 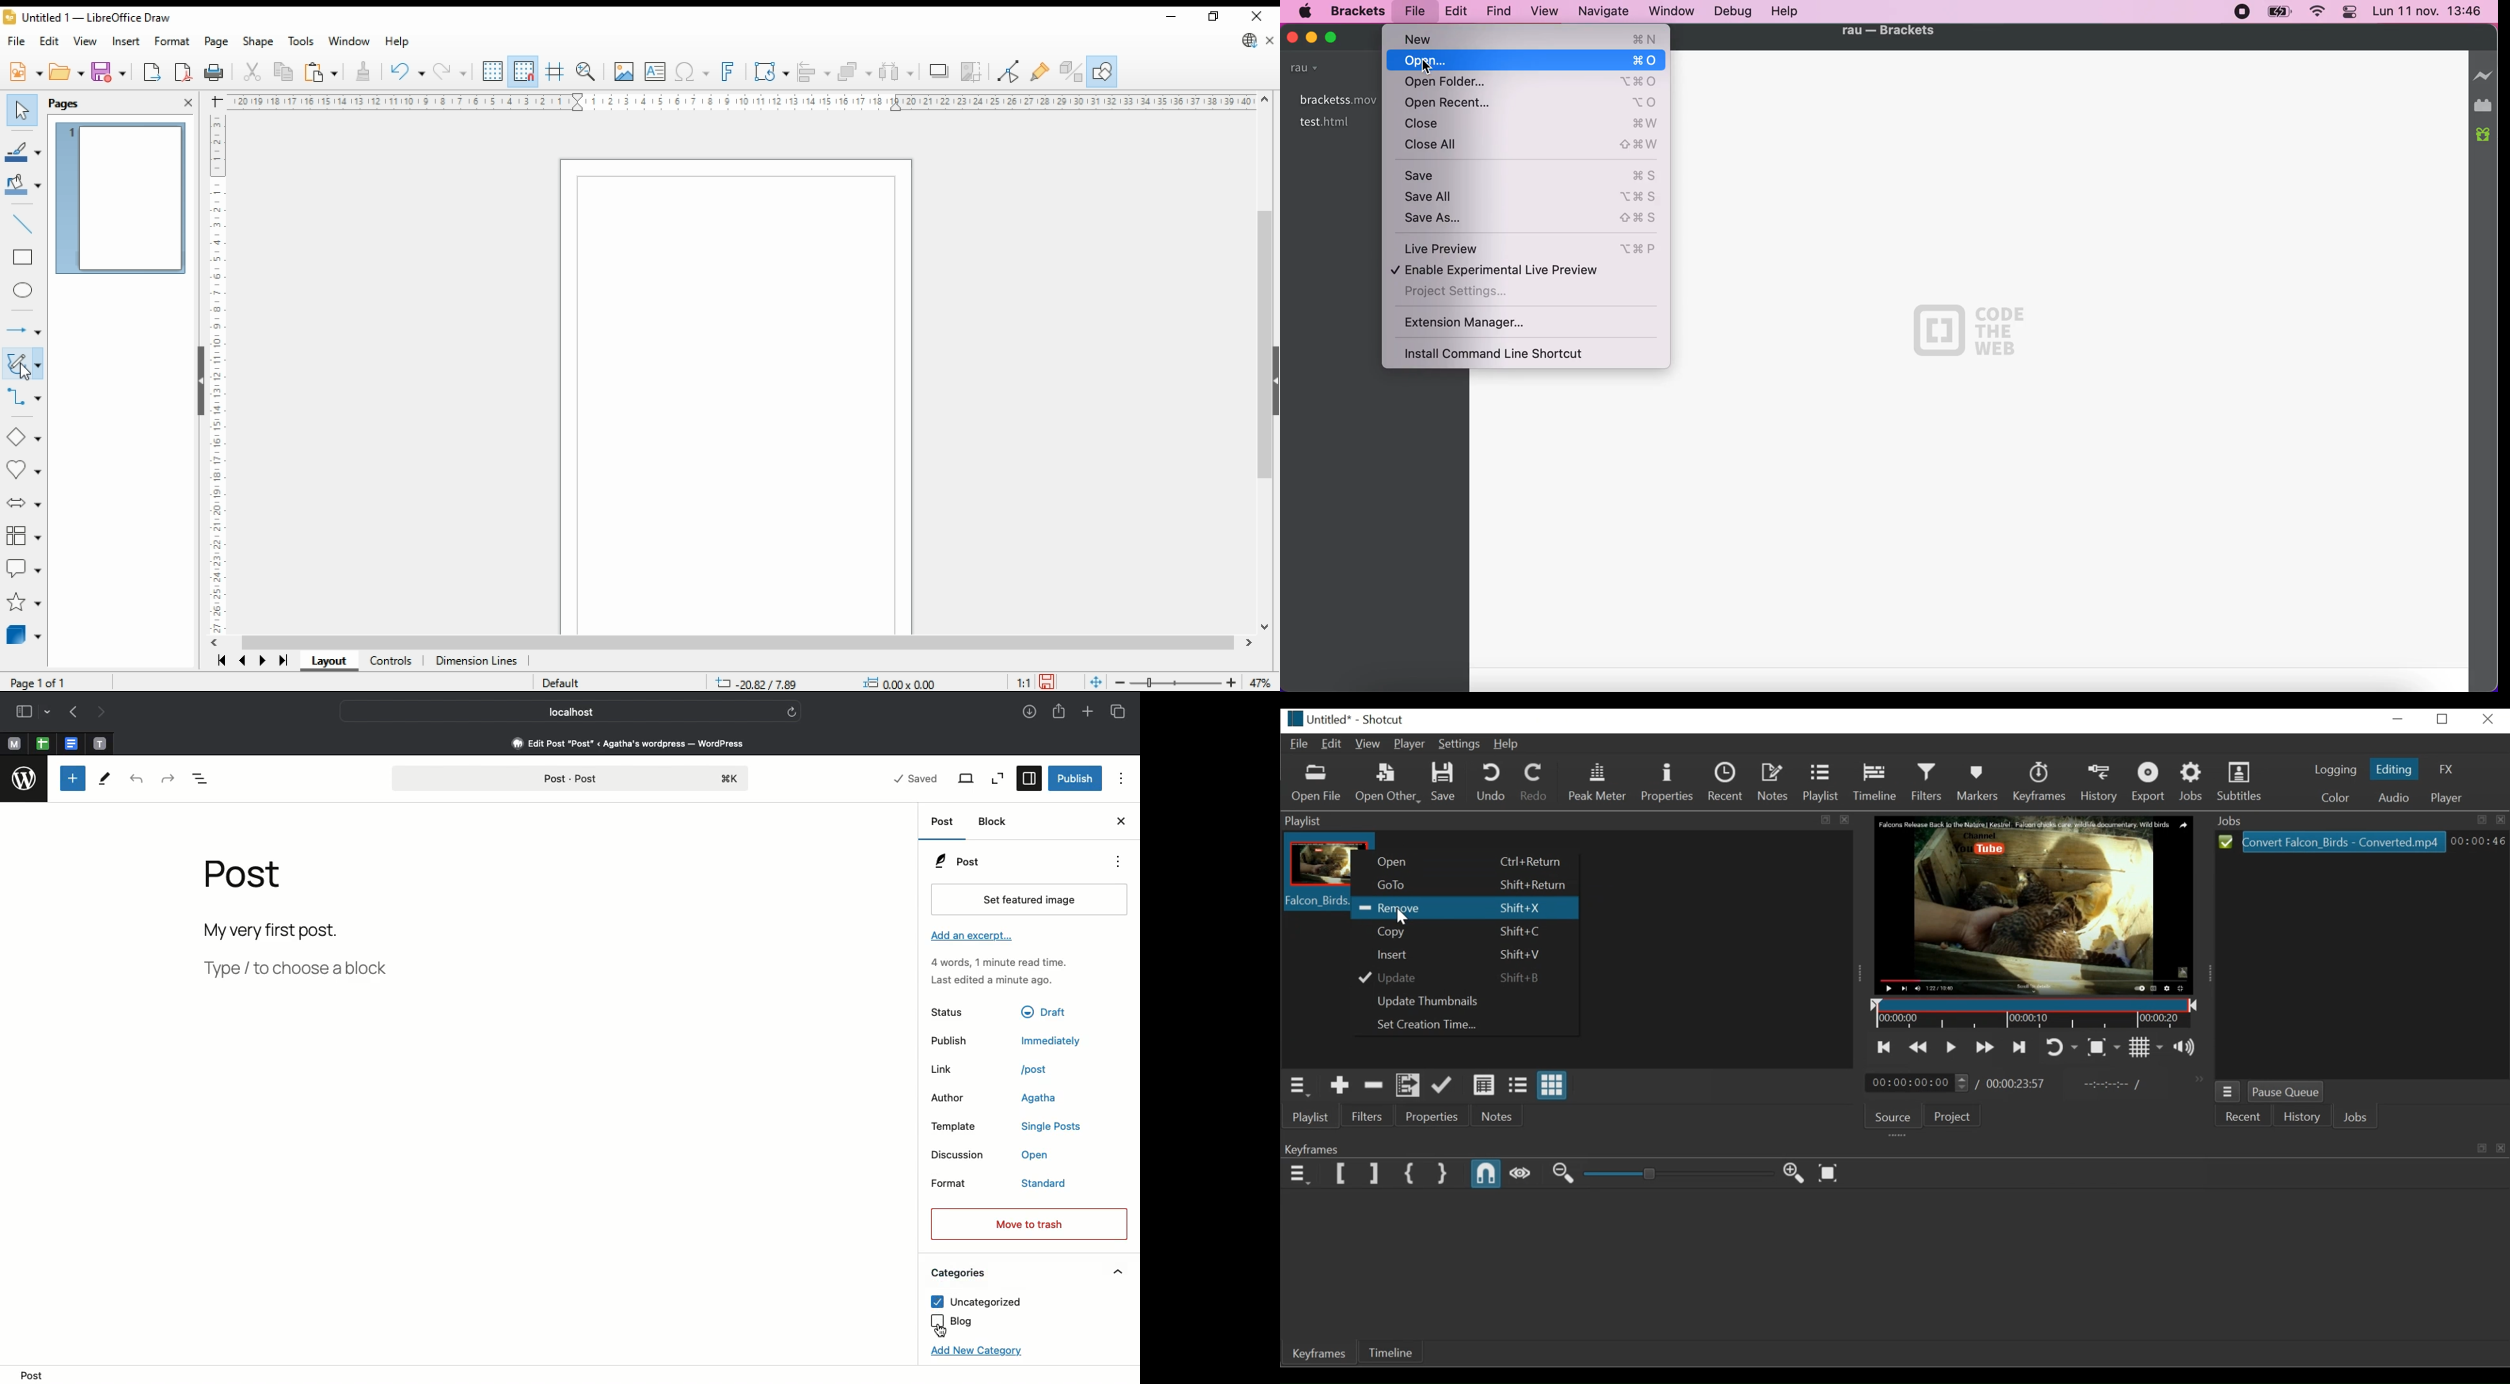 I want to click on Status, so click(x=960, y=1011).